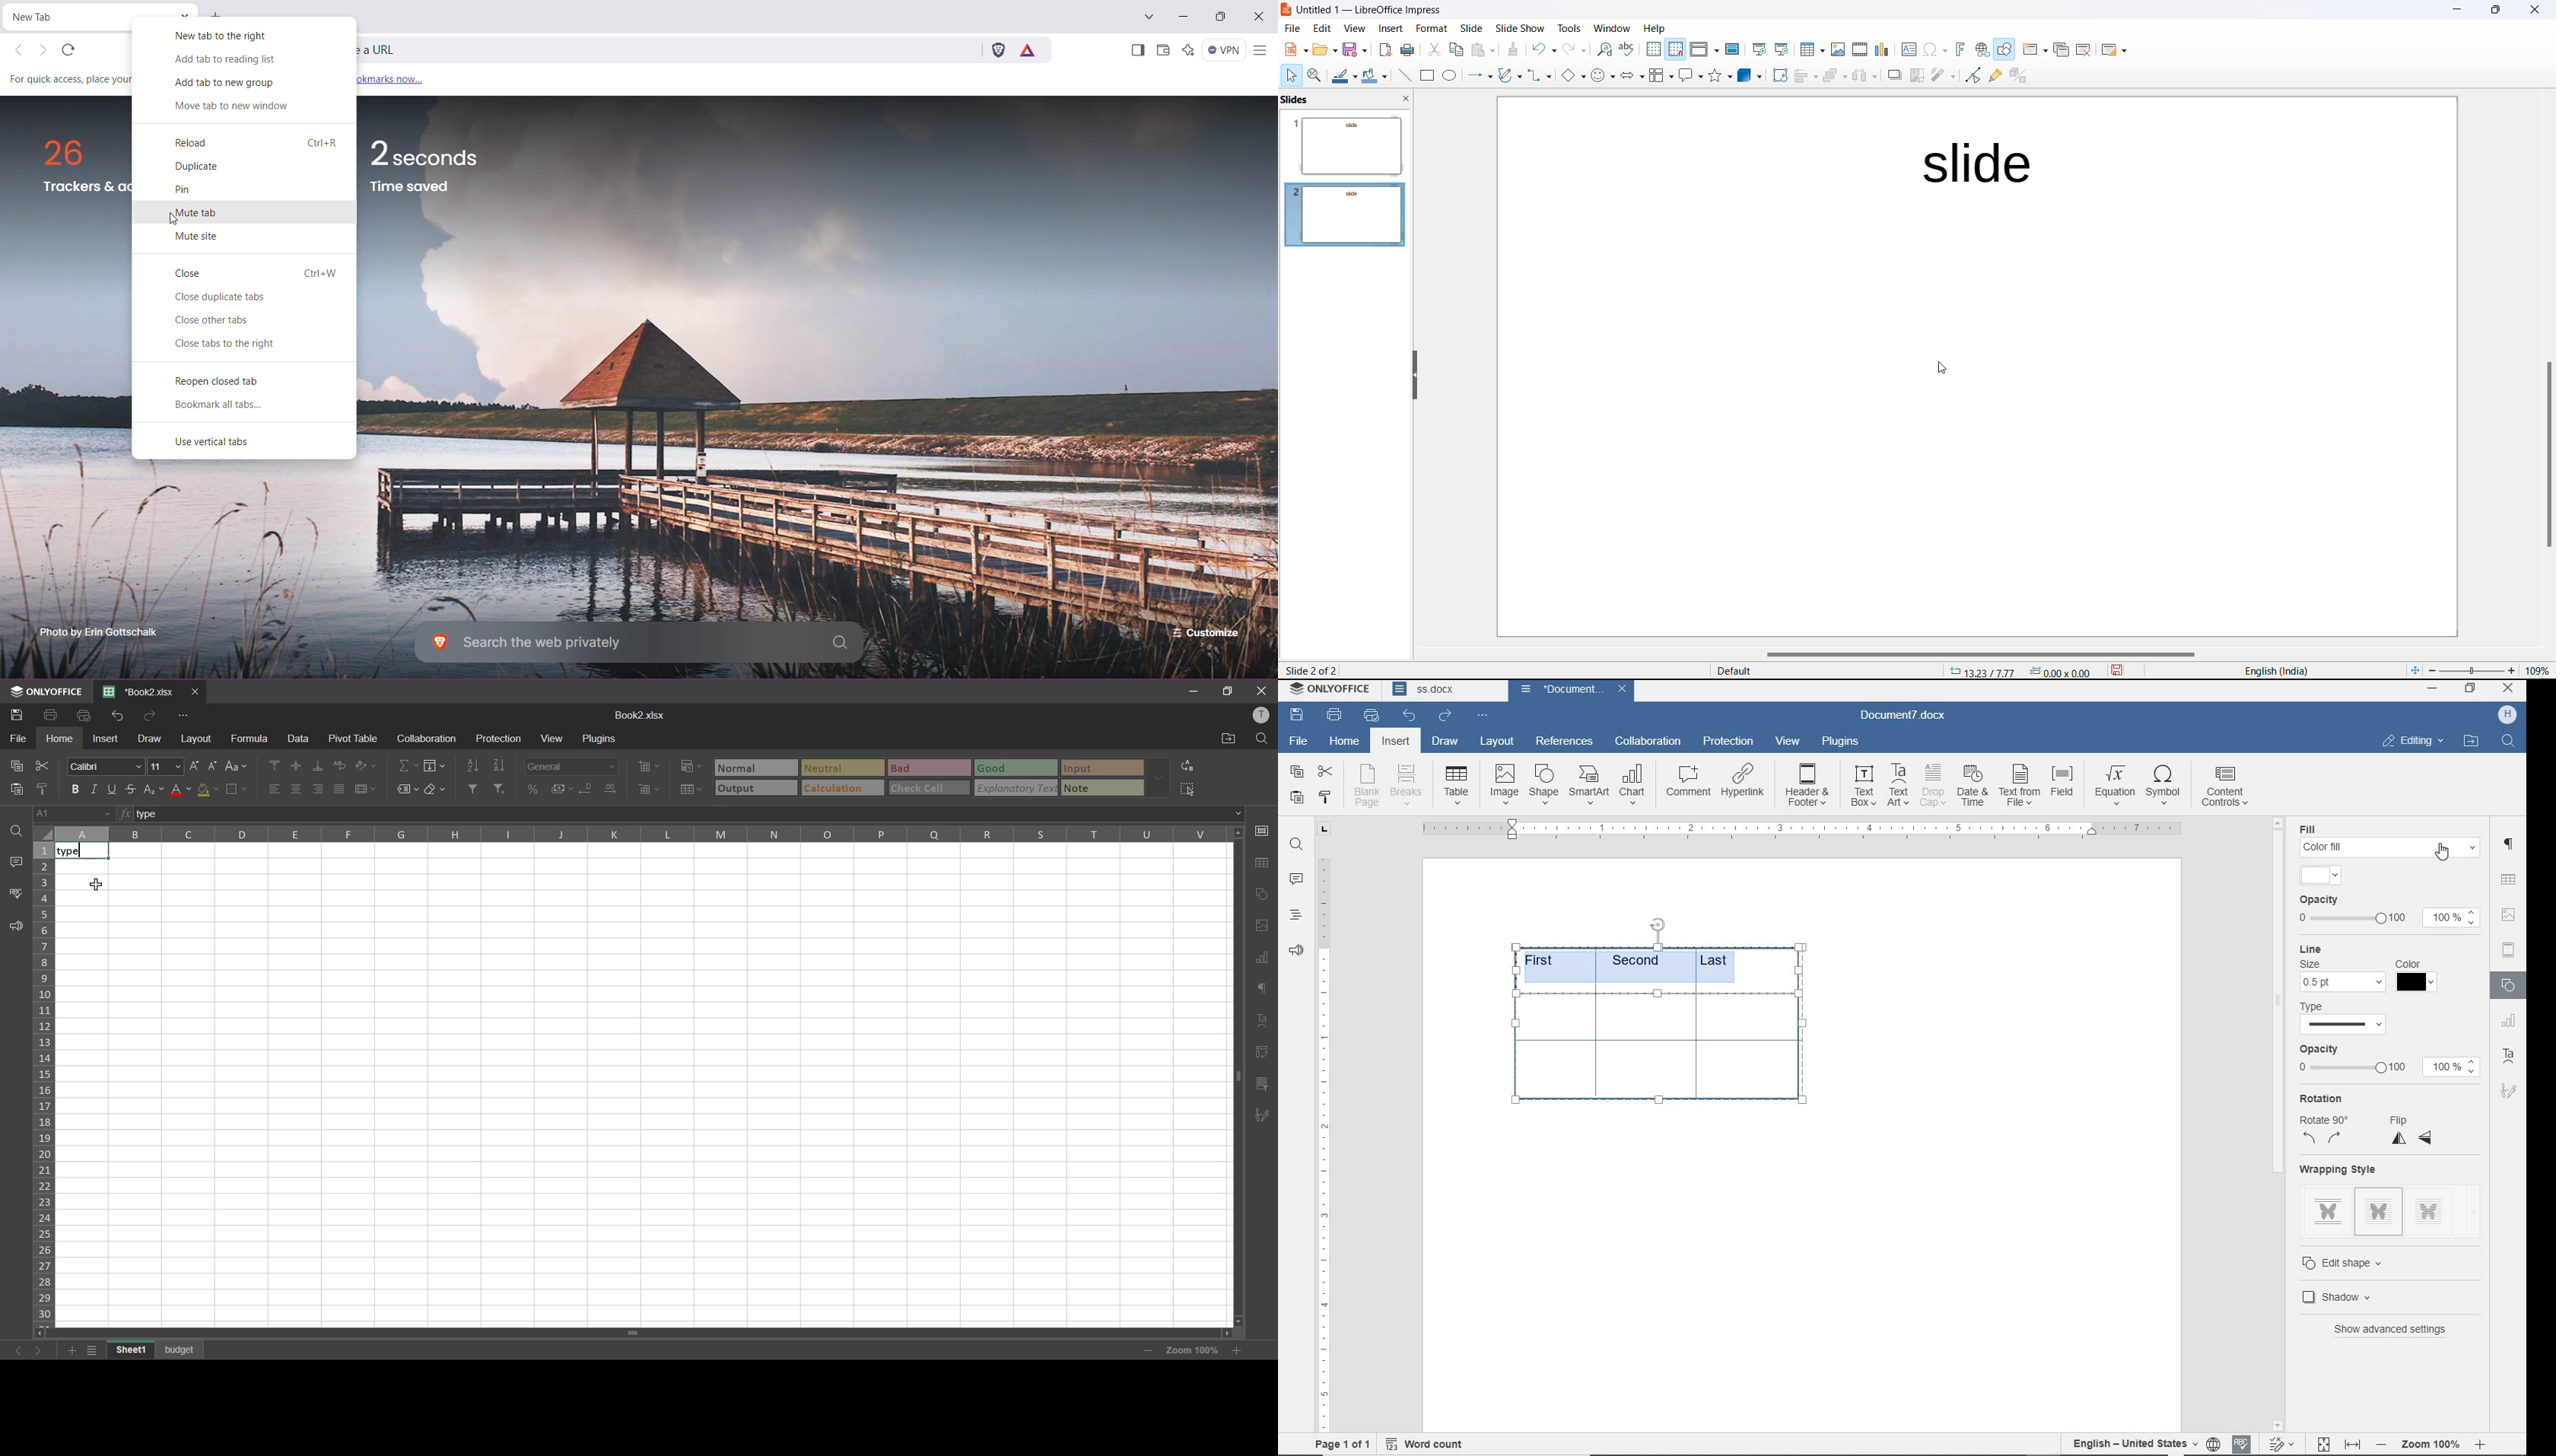  What do you see at coordinates (1622, 690) in the screenshot?
I see `close` at bounding box center [1622, 690].